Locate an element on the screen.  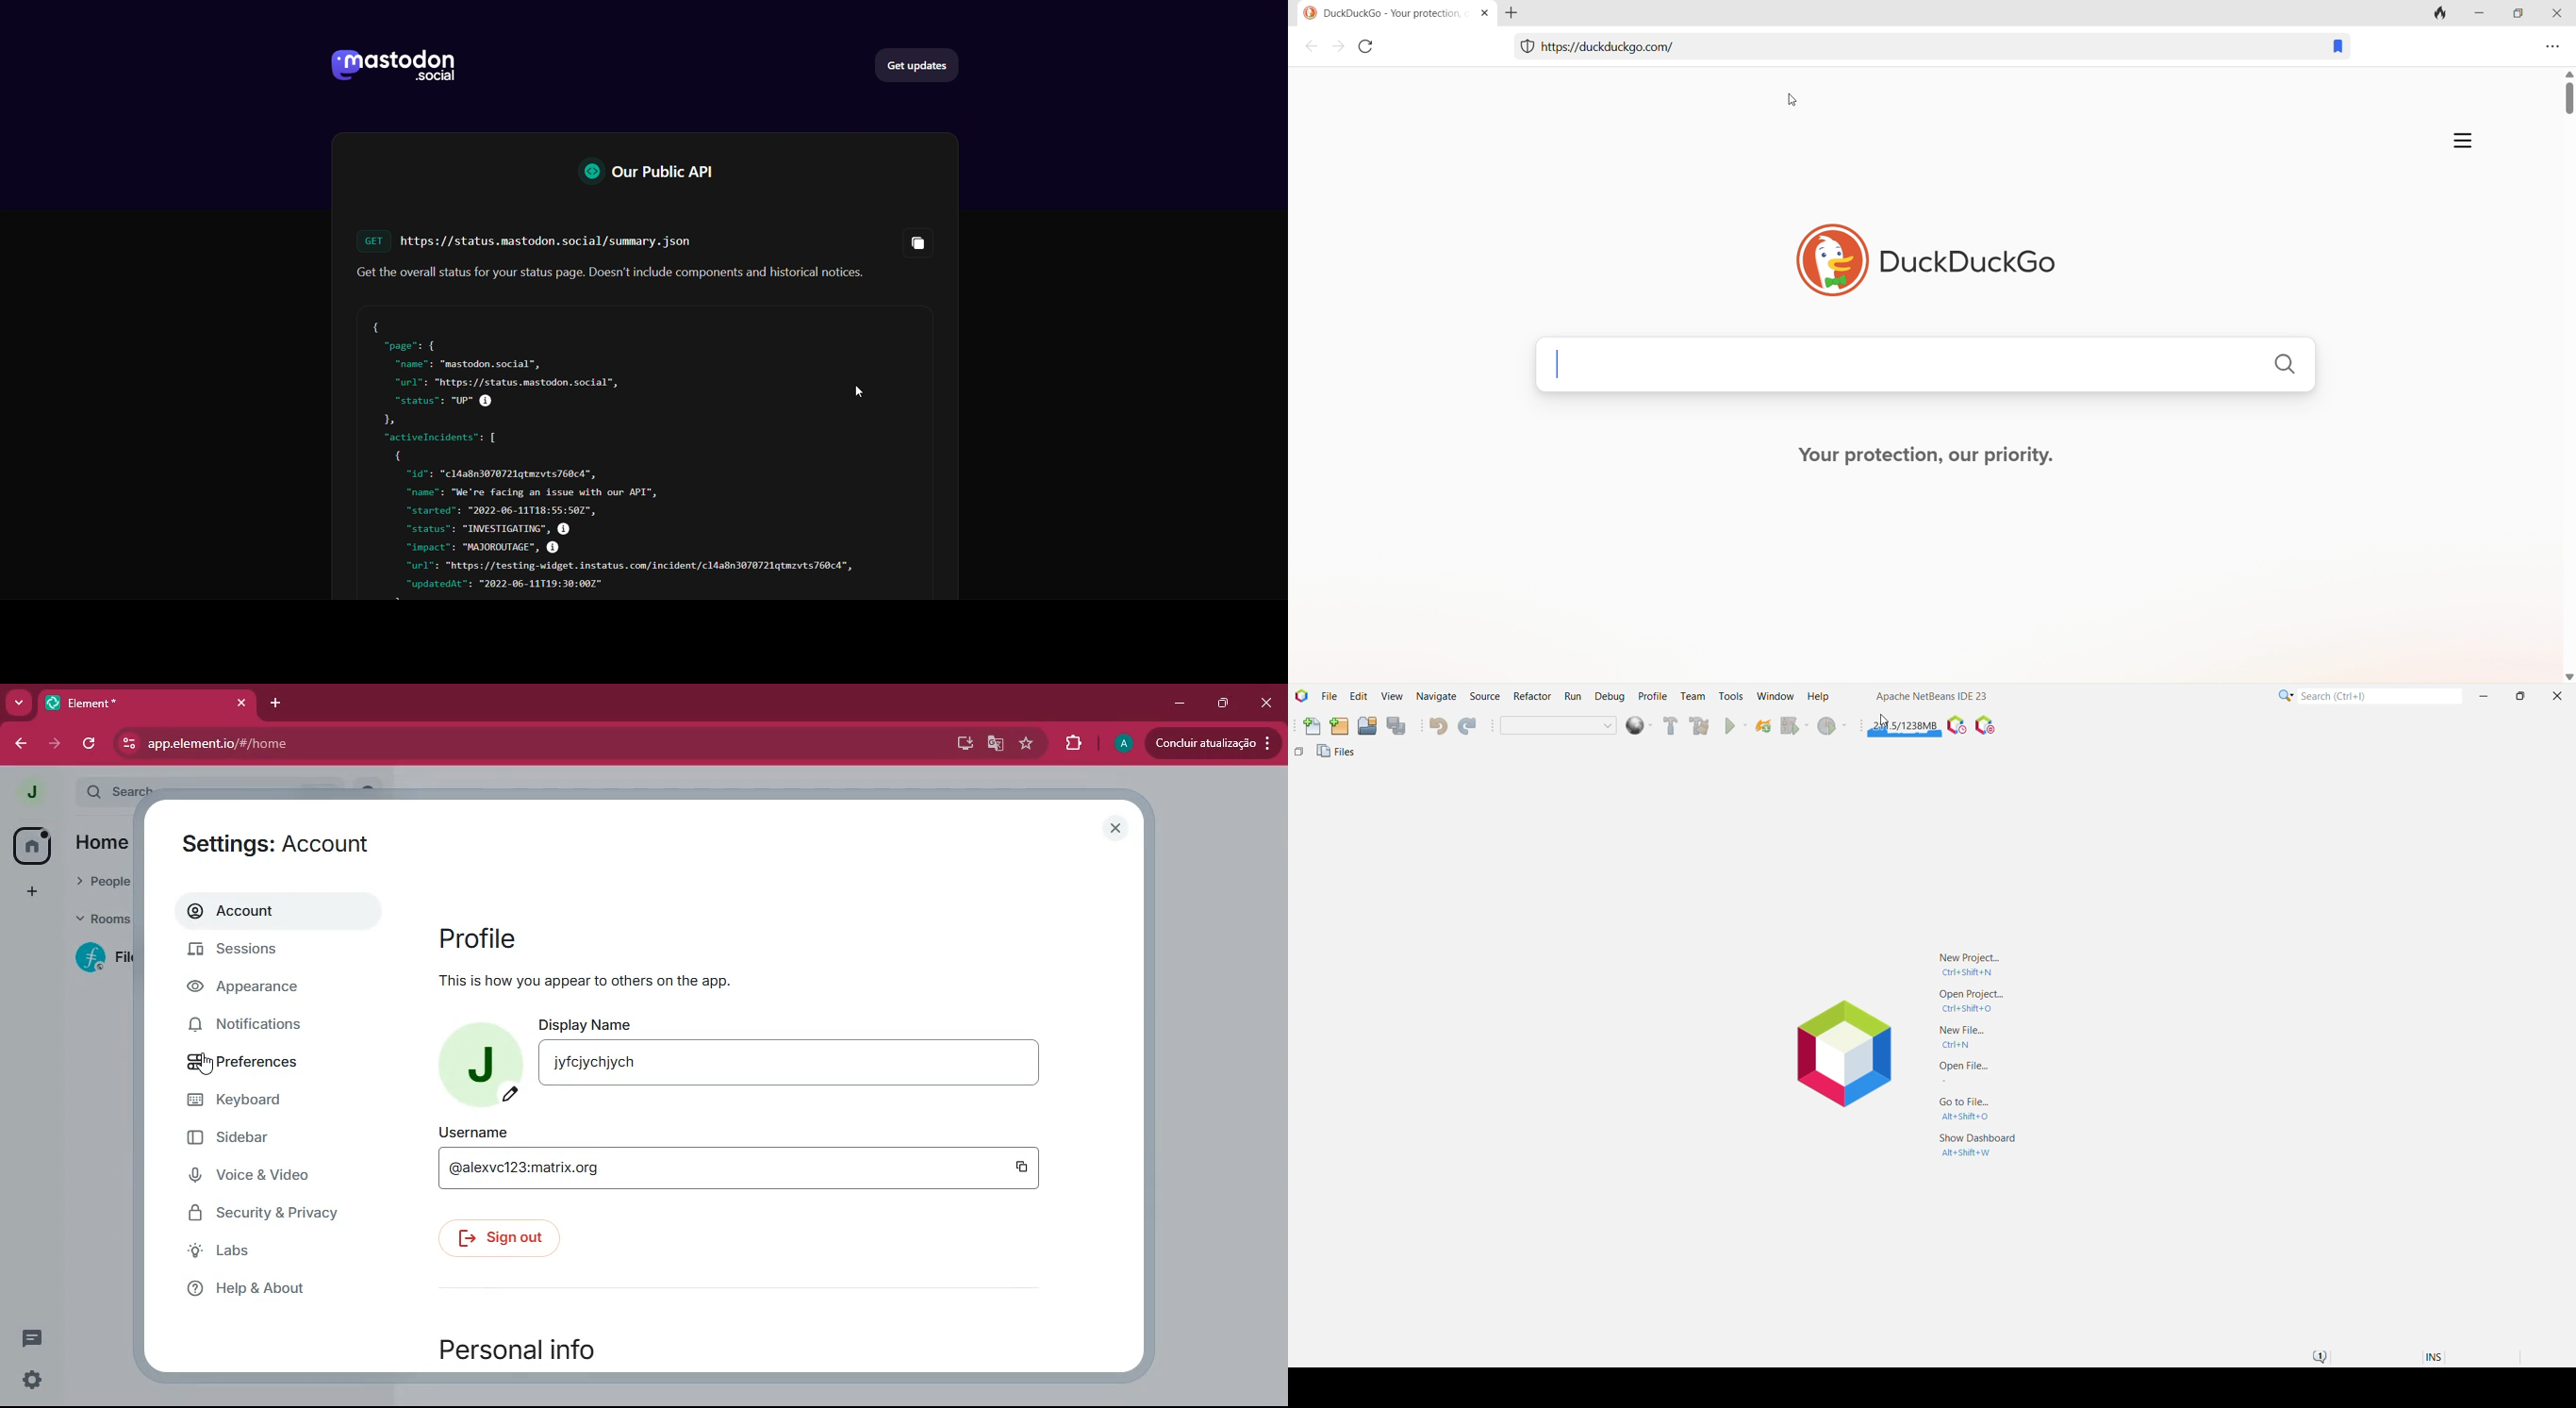
Help is located at coordinates (1825, 698).